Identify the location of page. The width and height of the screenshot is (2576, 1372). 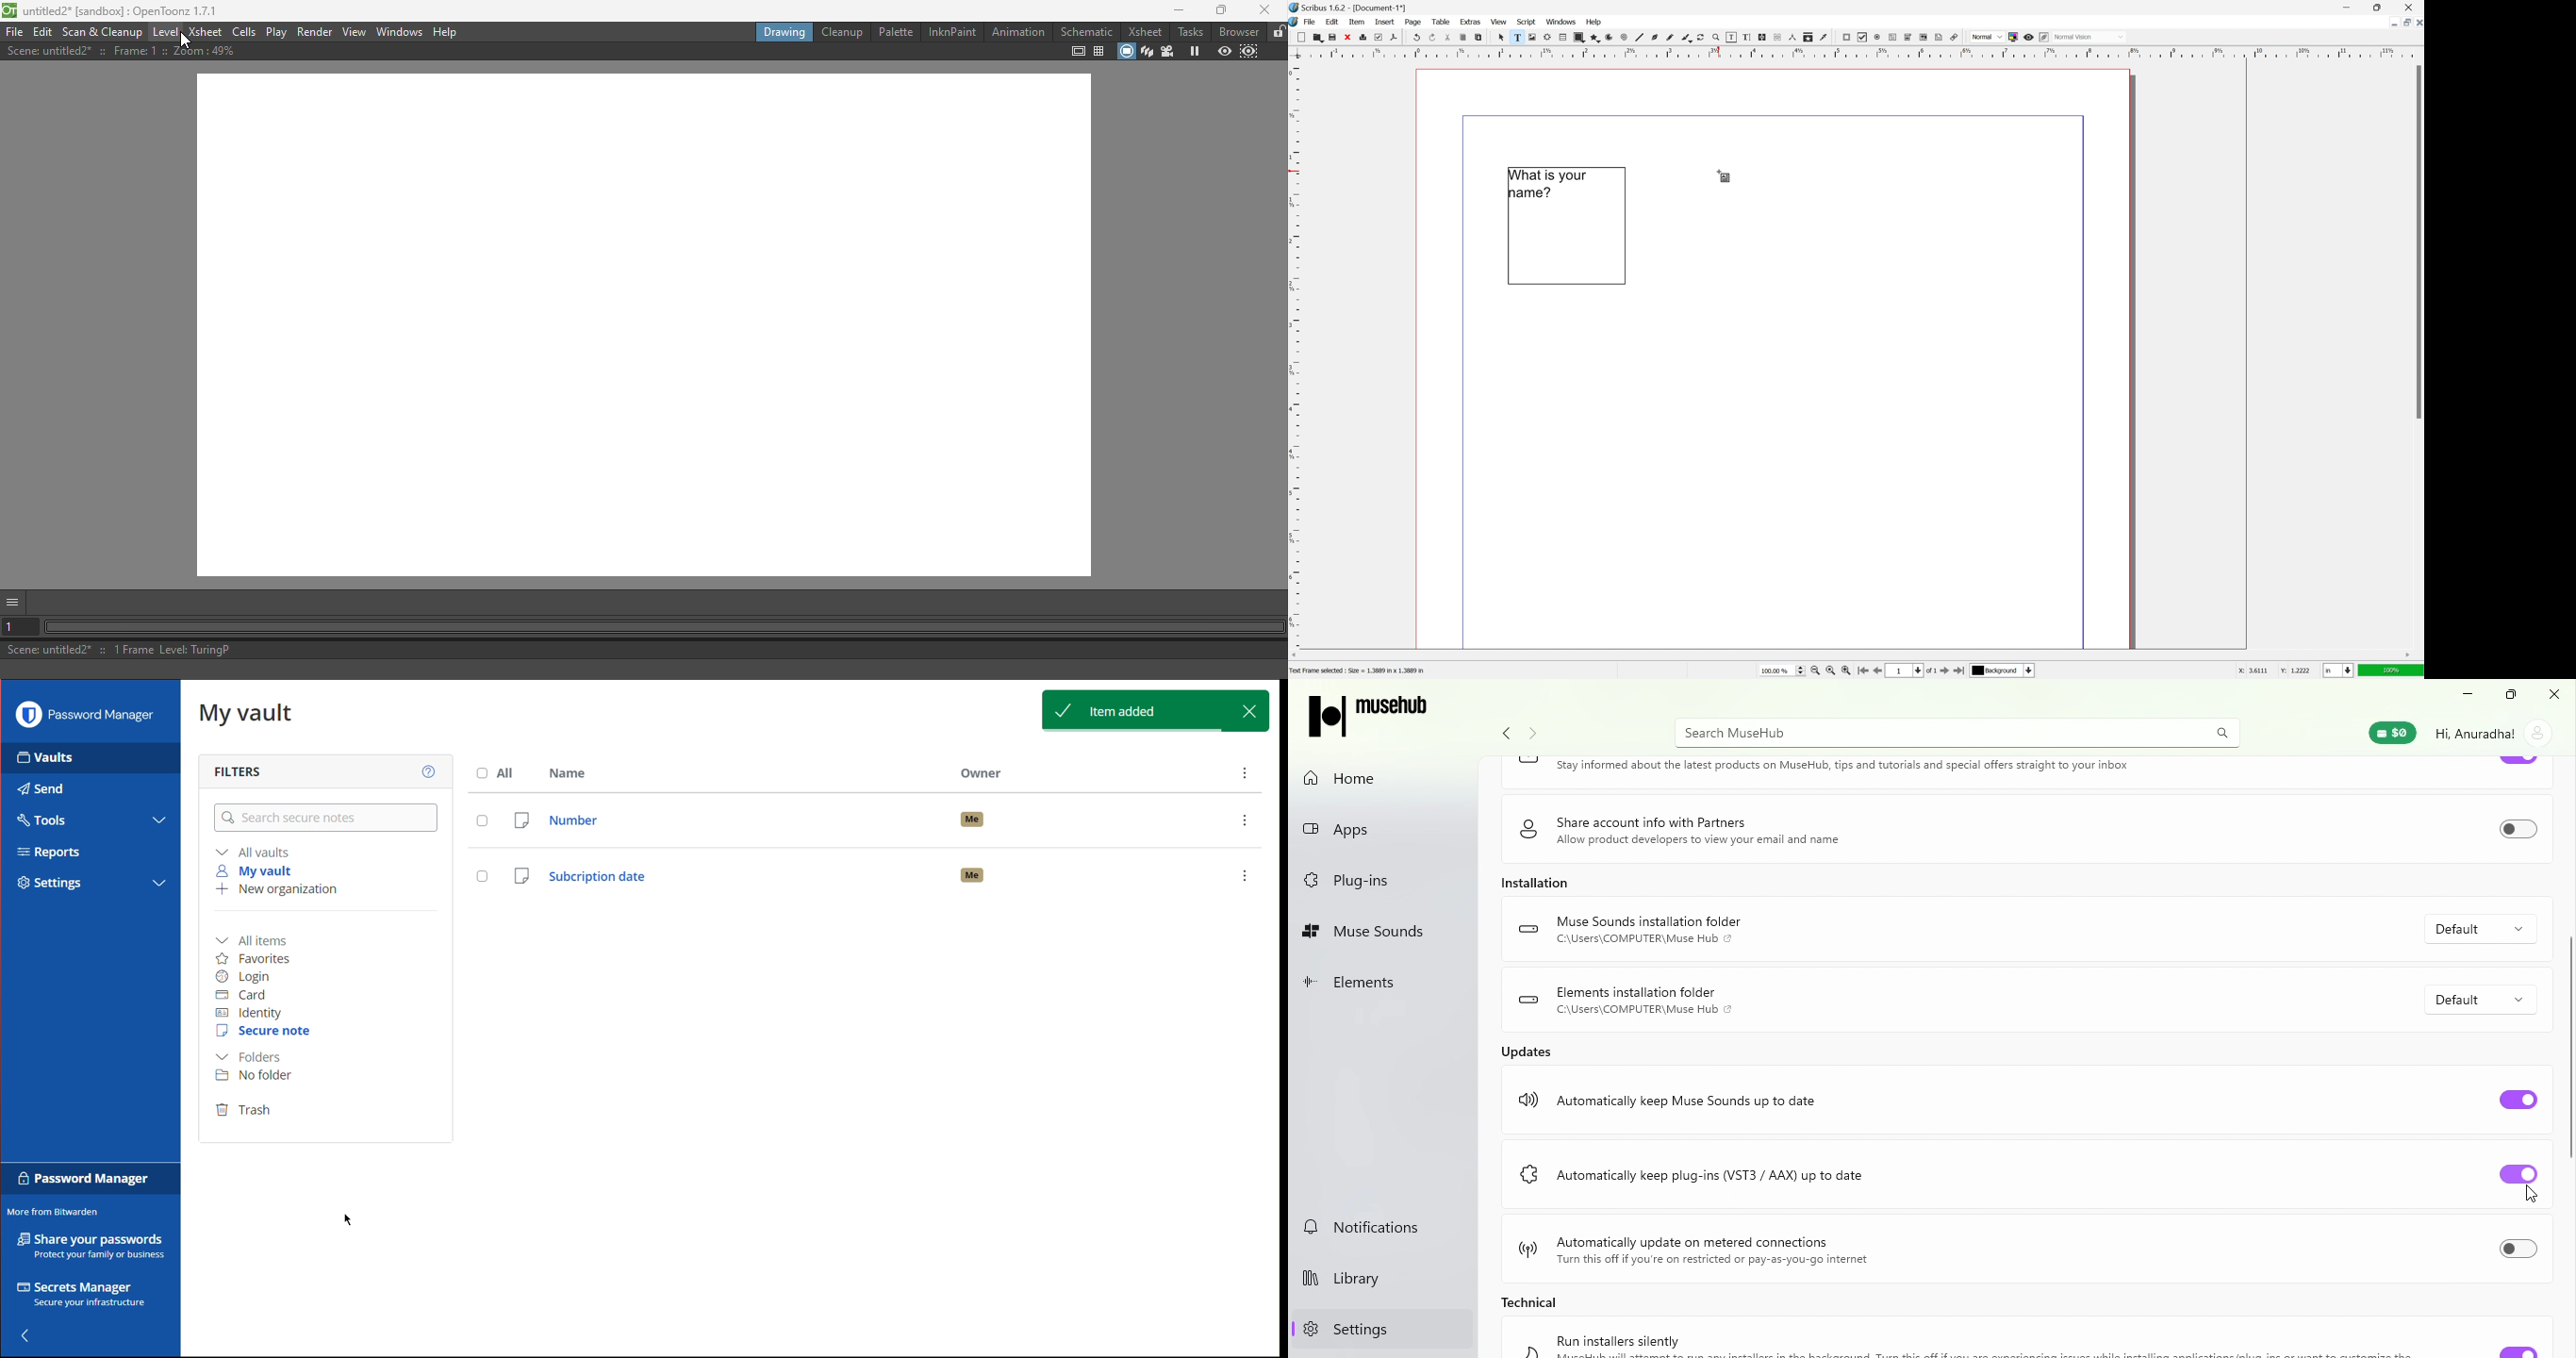
(1414, 22).